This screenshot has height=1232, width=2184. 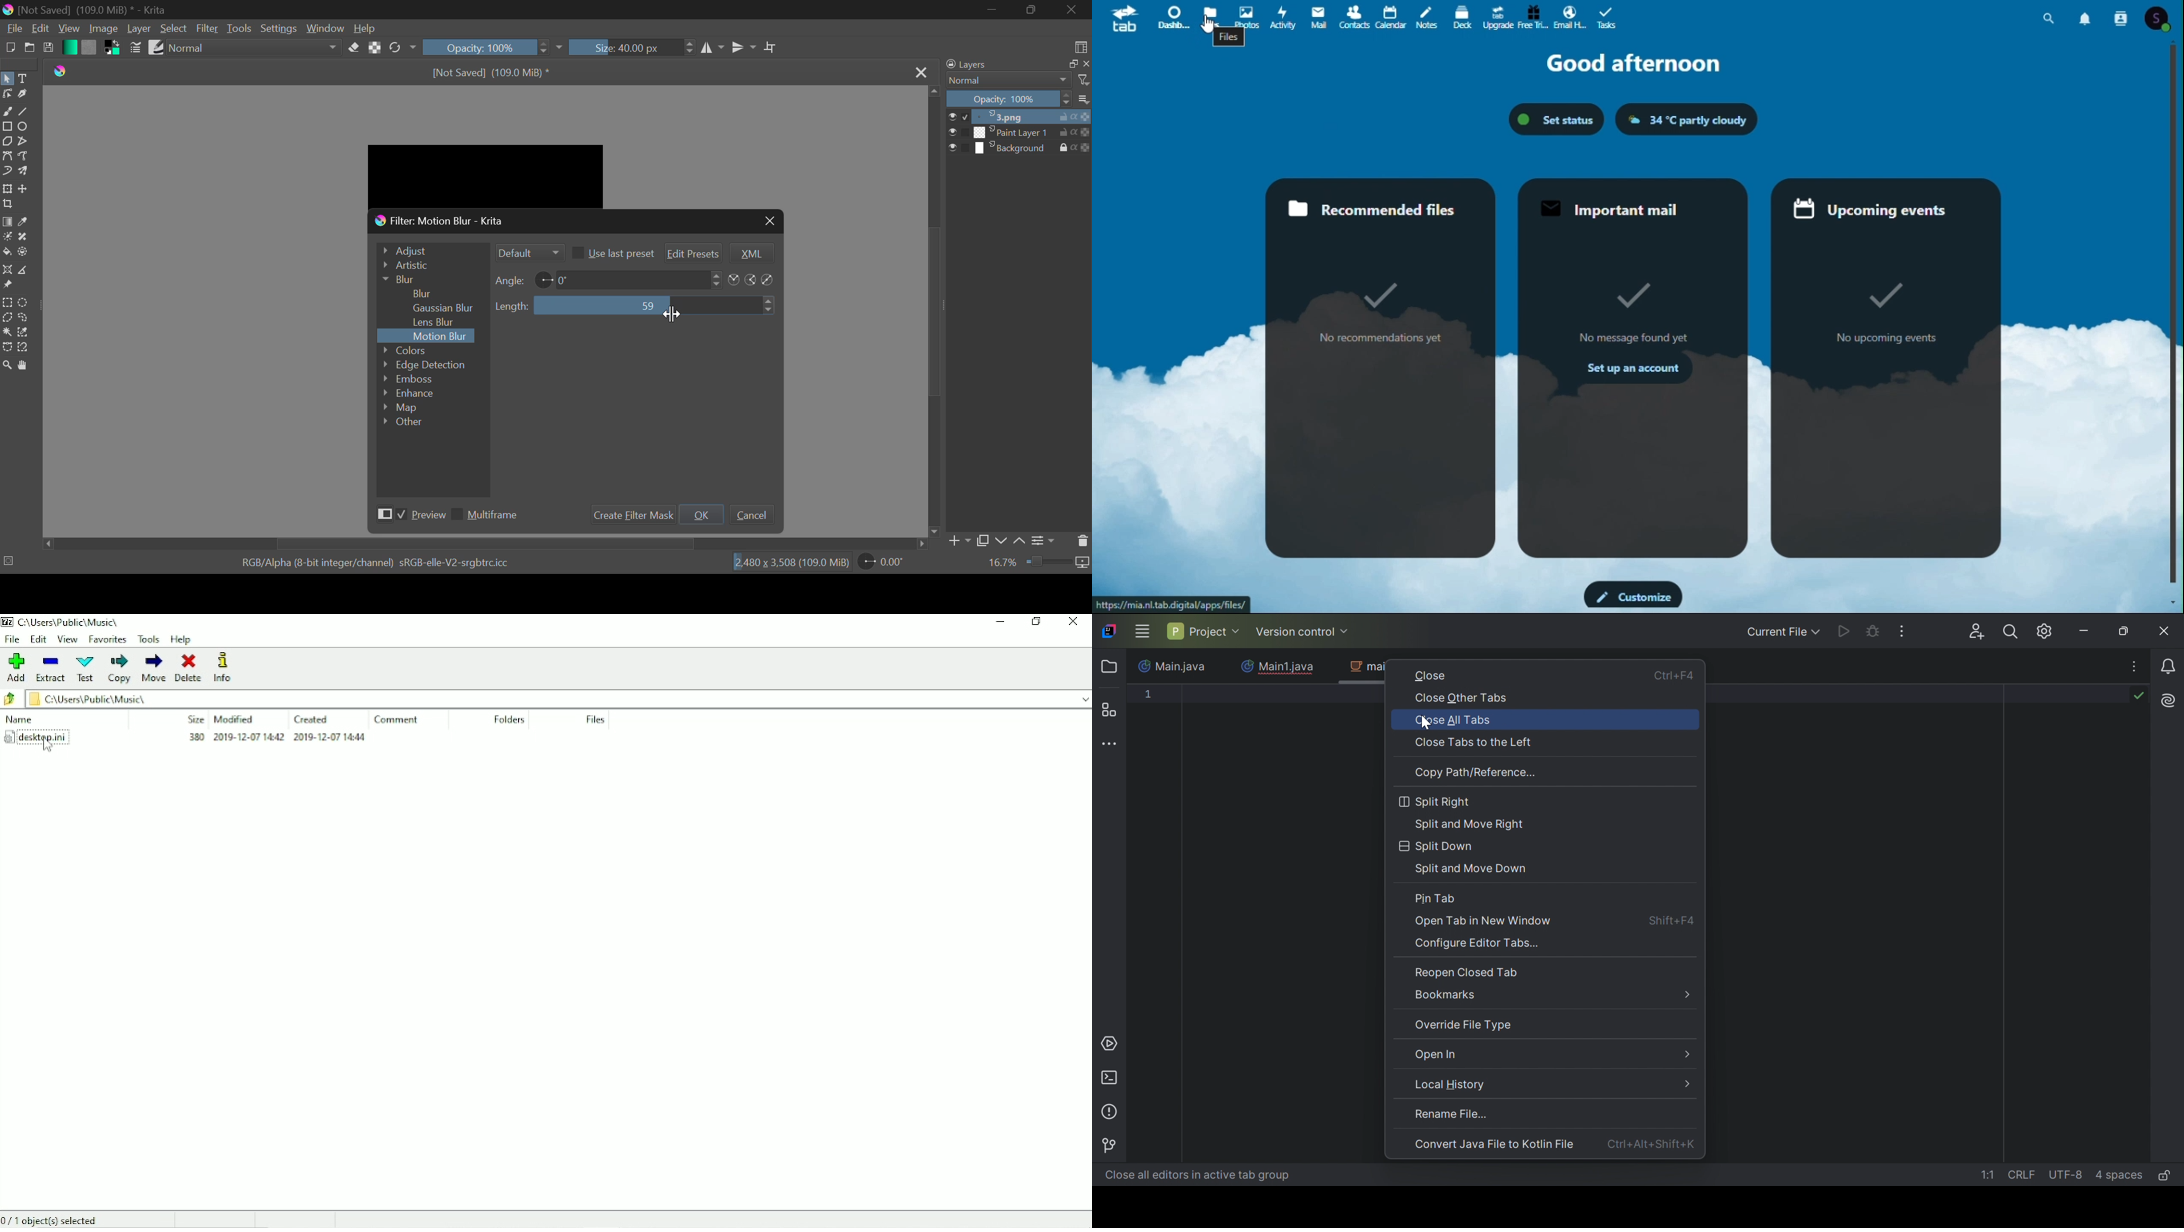 What do you see at coordinates (1633, 64) in the screenshot?
I see `Good afternoon` at bounding box center [1633, 64].